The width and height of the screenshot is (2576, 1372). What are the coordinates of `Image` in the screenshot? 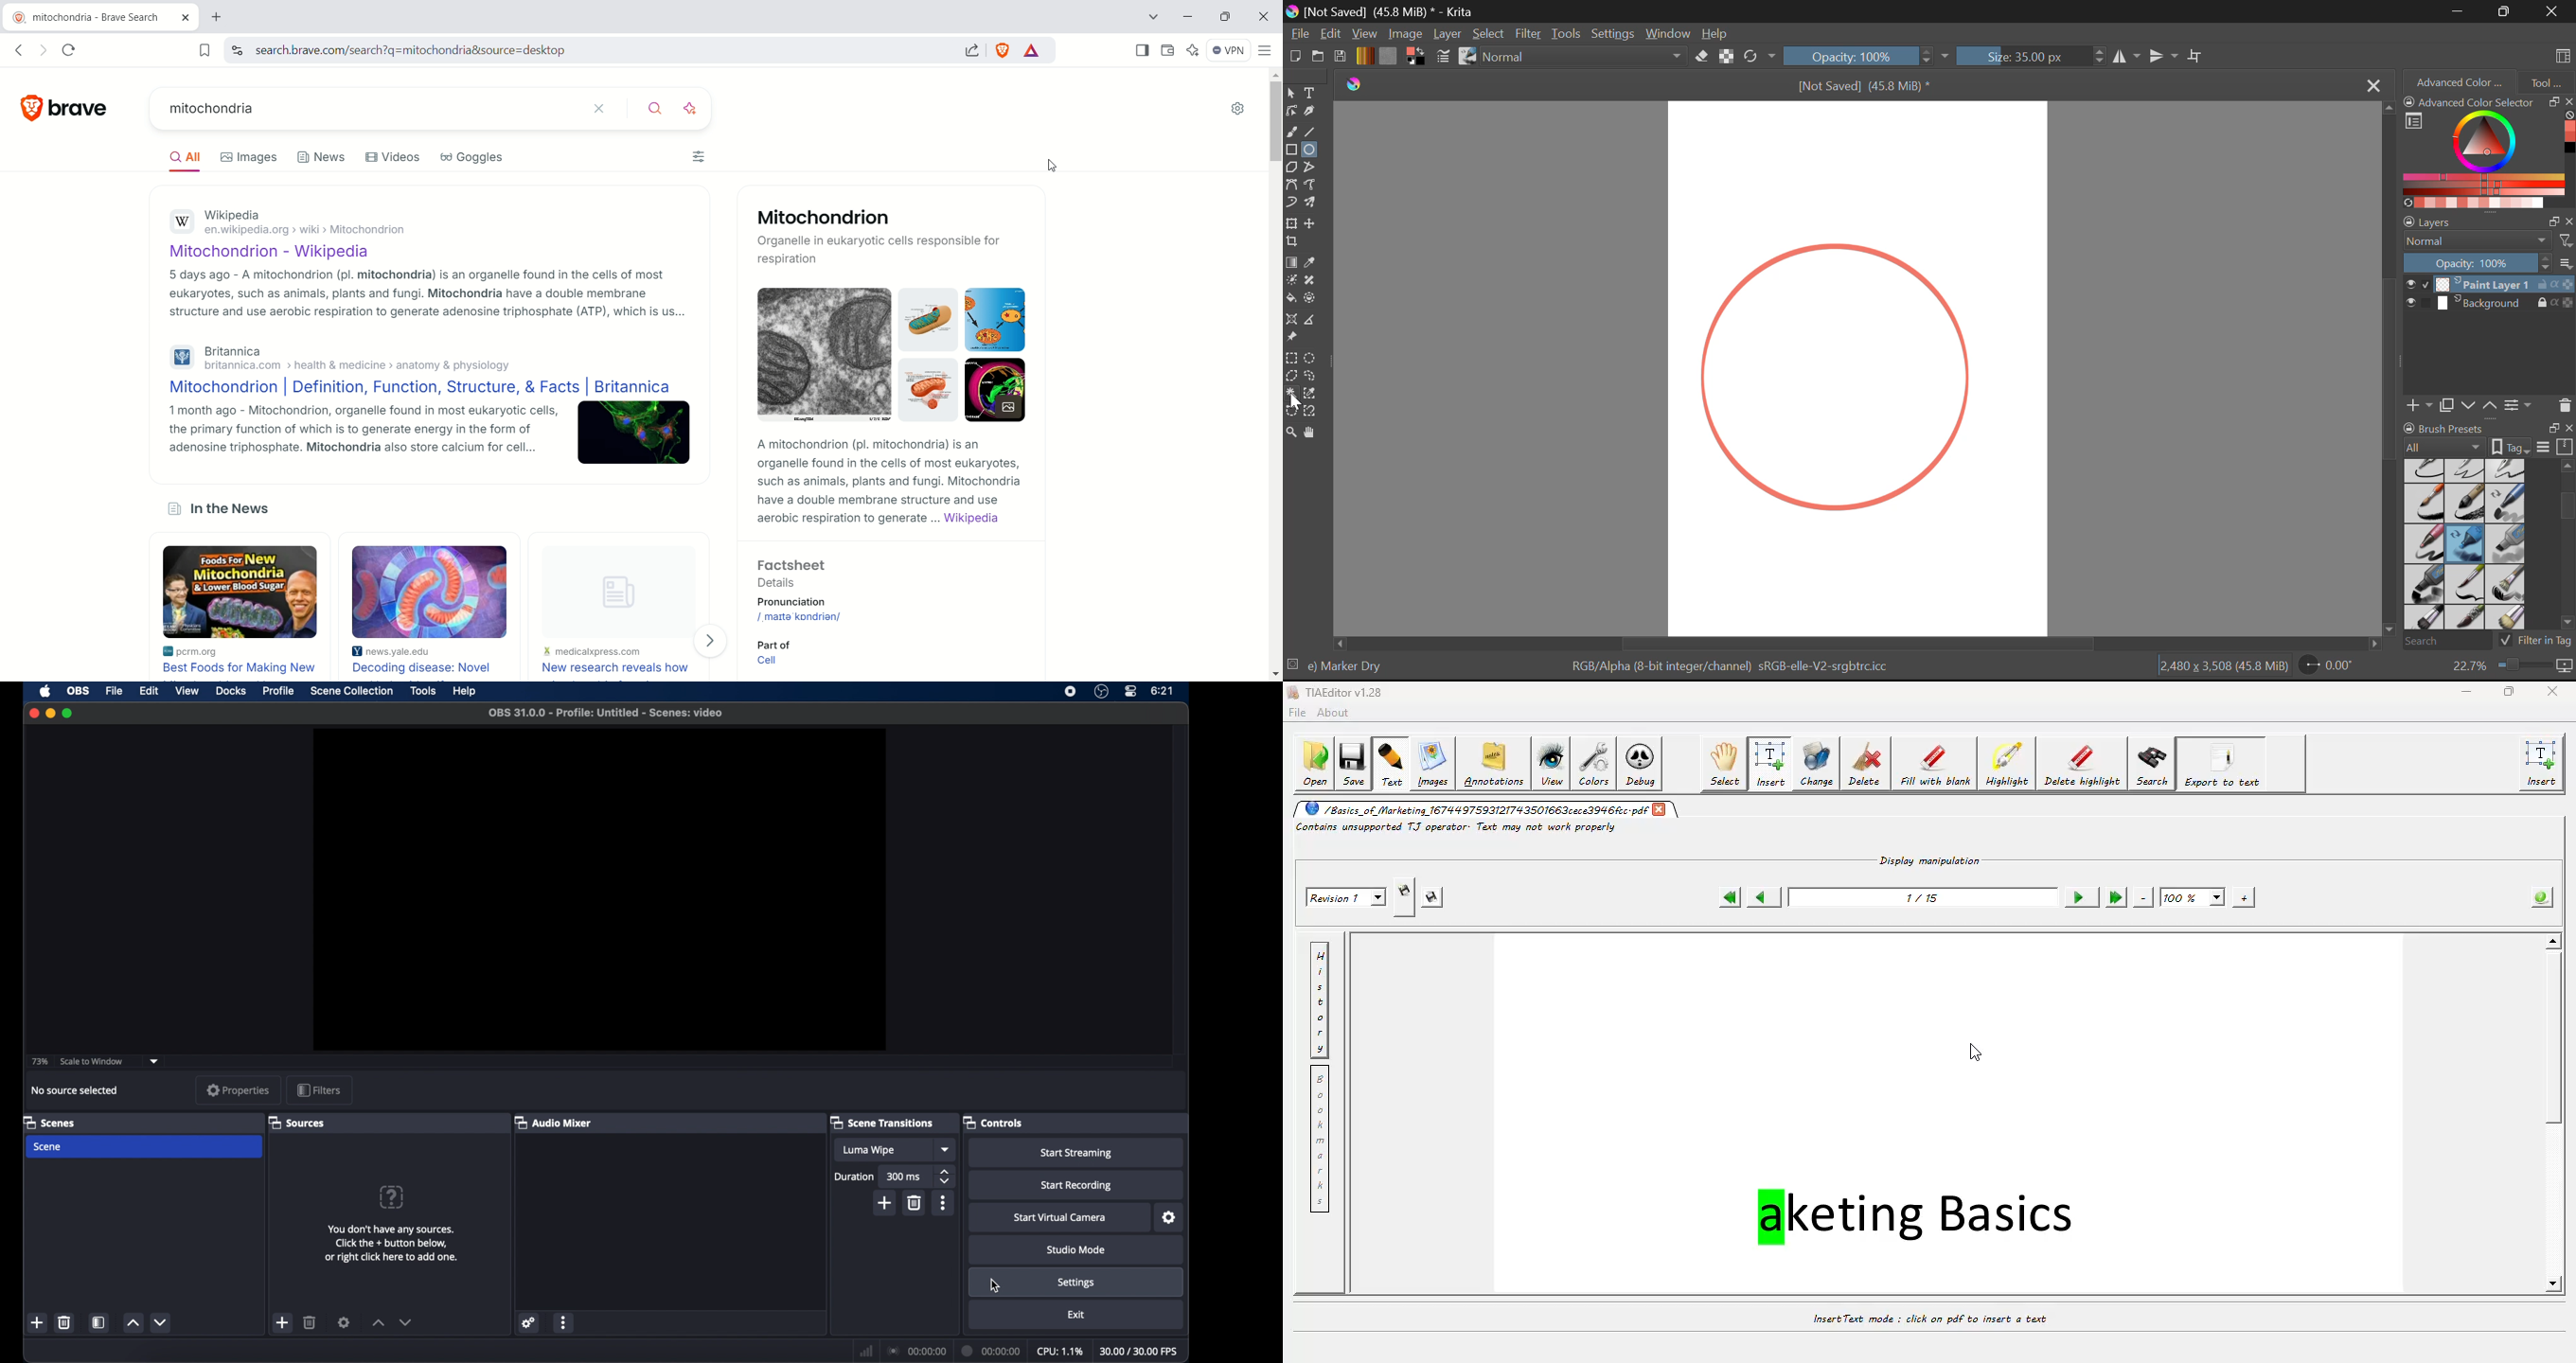 It's located at (428, 589).